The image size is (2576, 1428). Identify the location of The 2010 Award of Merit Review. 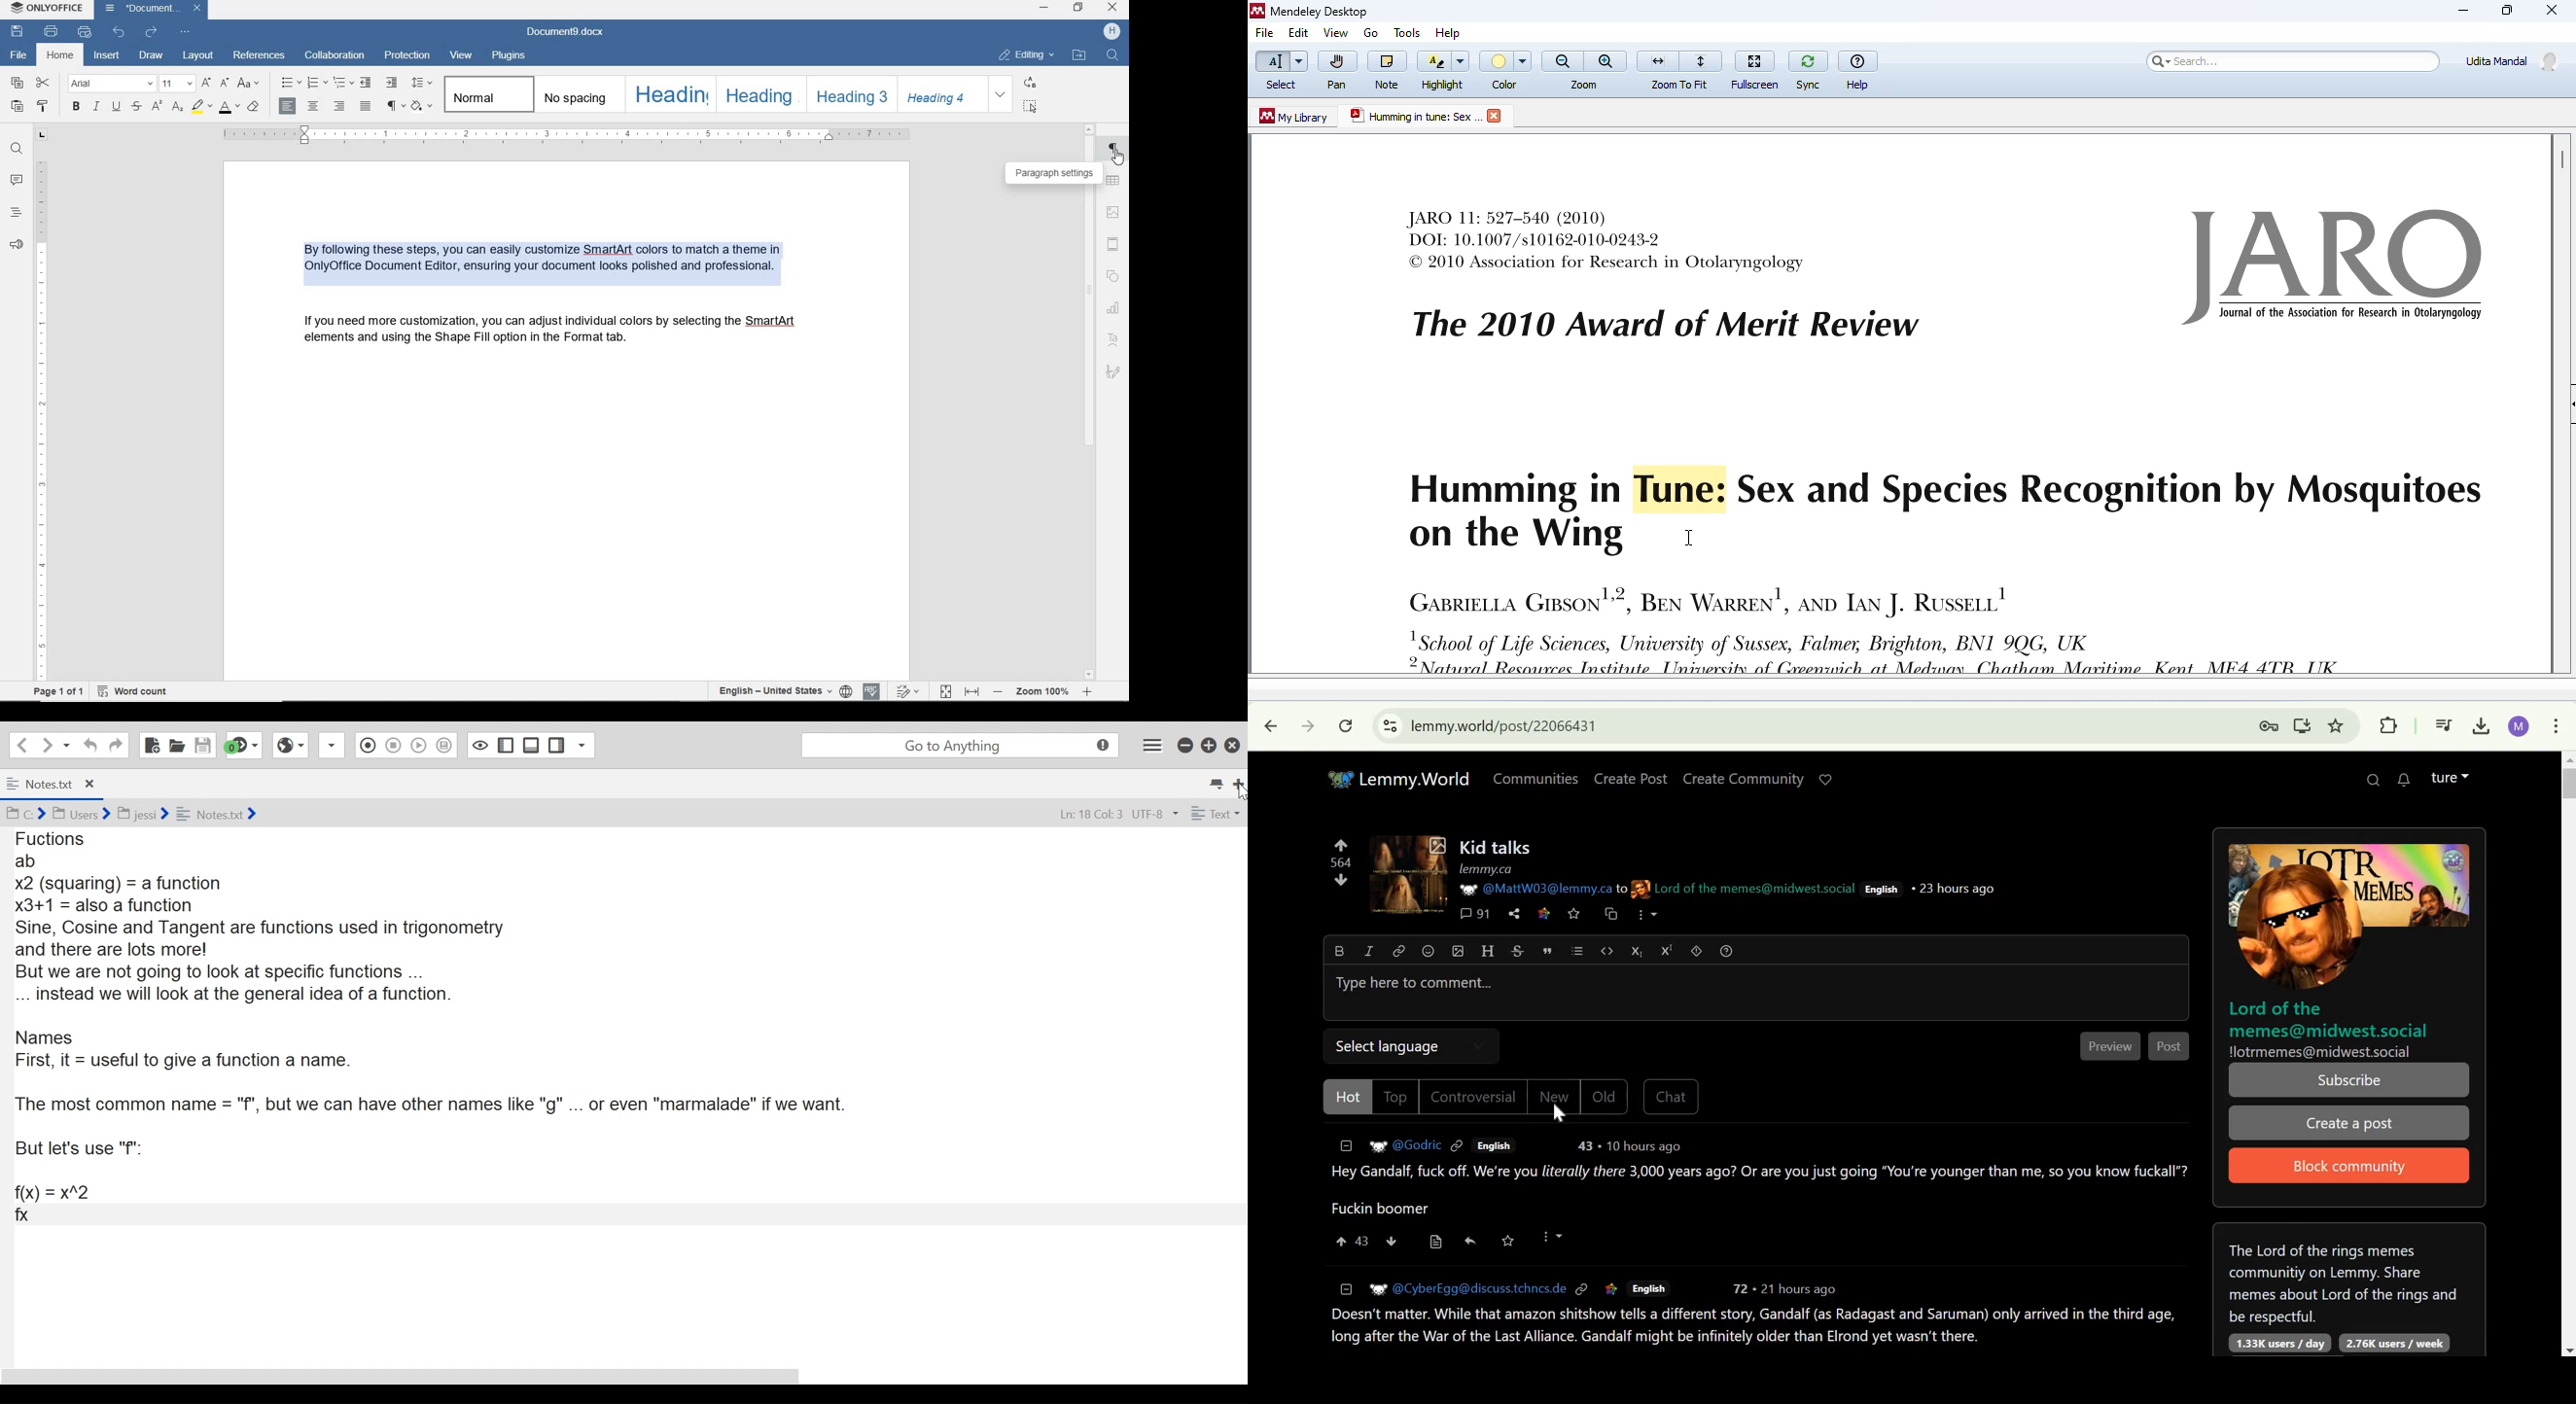
(1665, 325).